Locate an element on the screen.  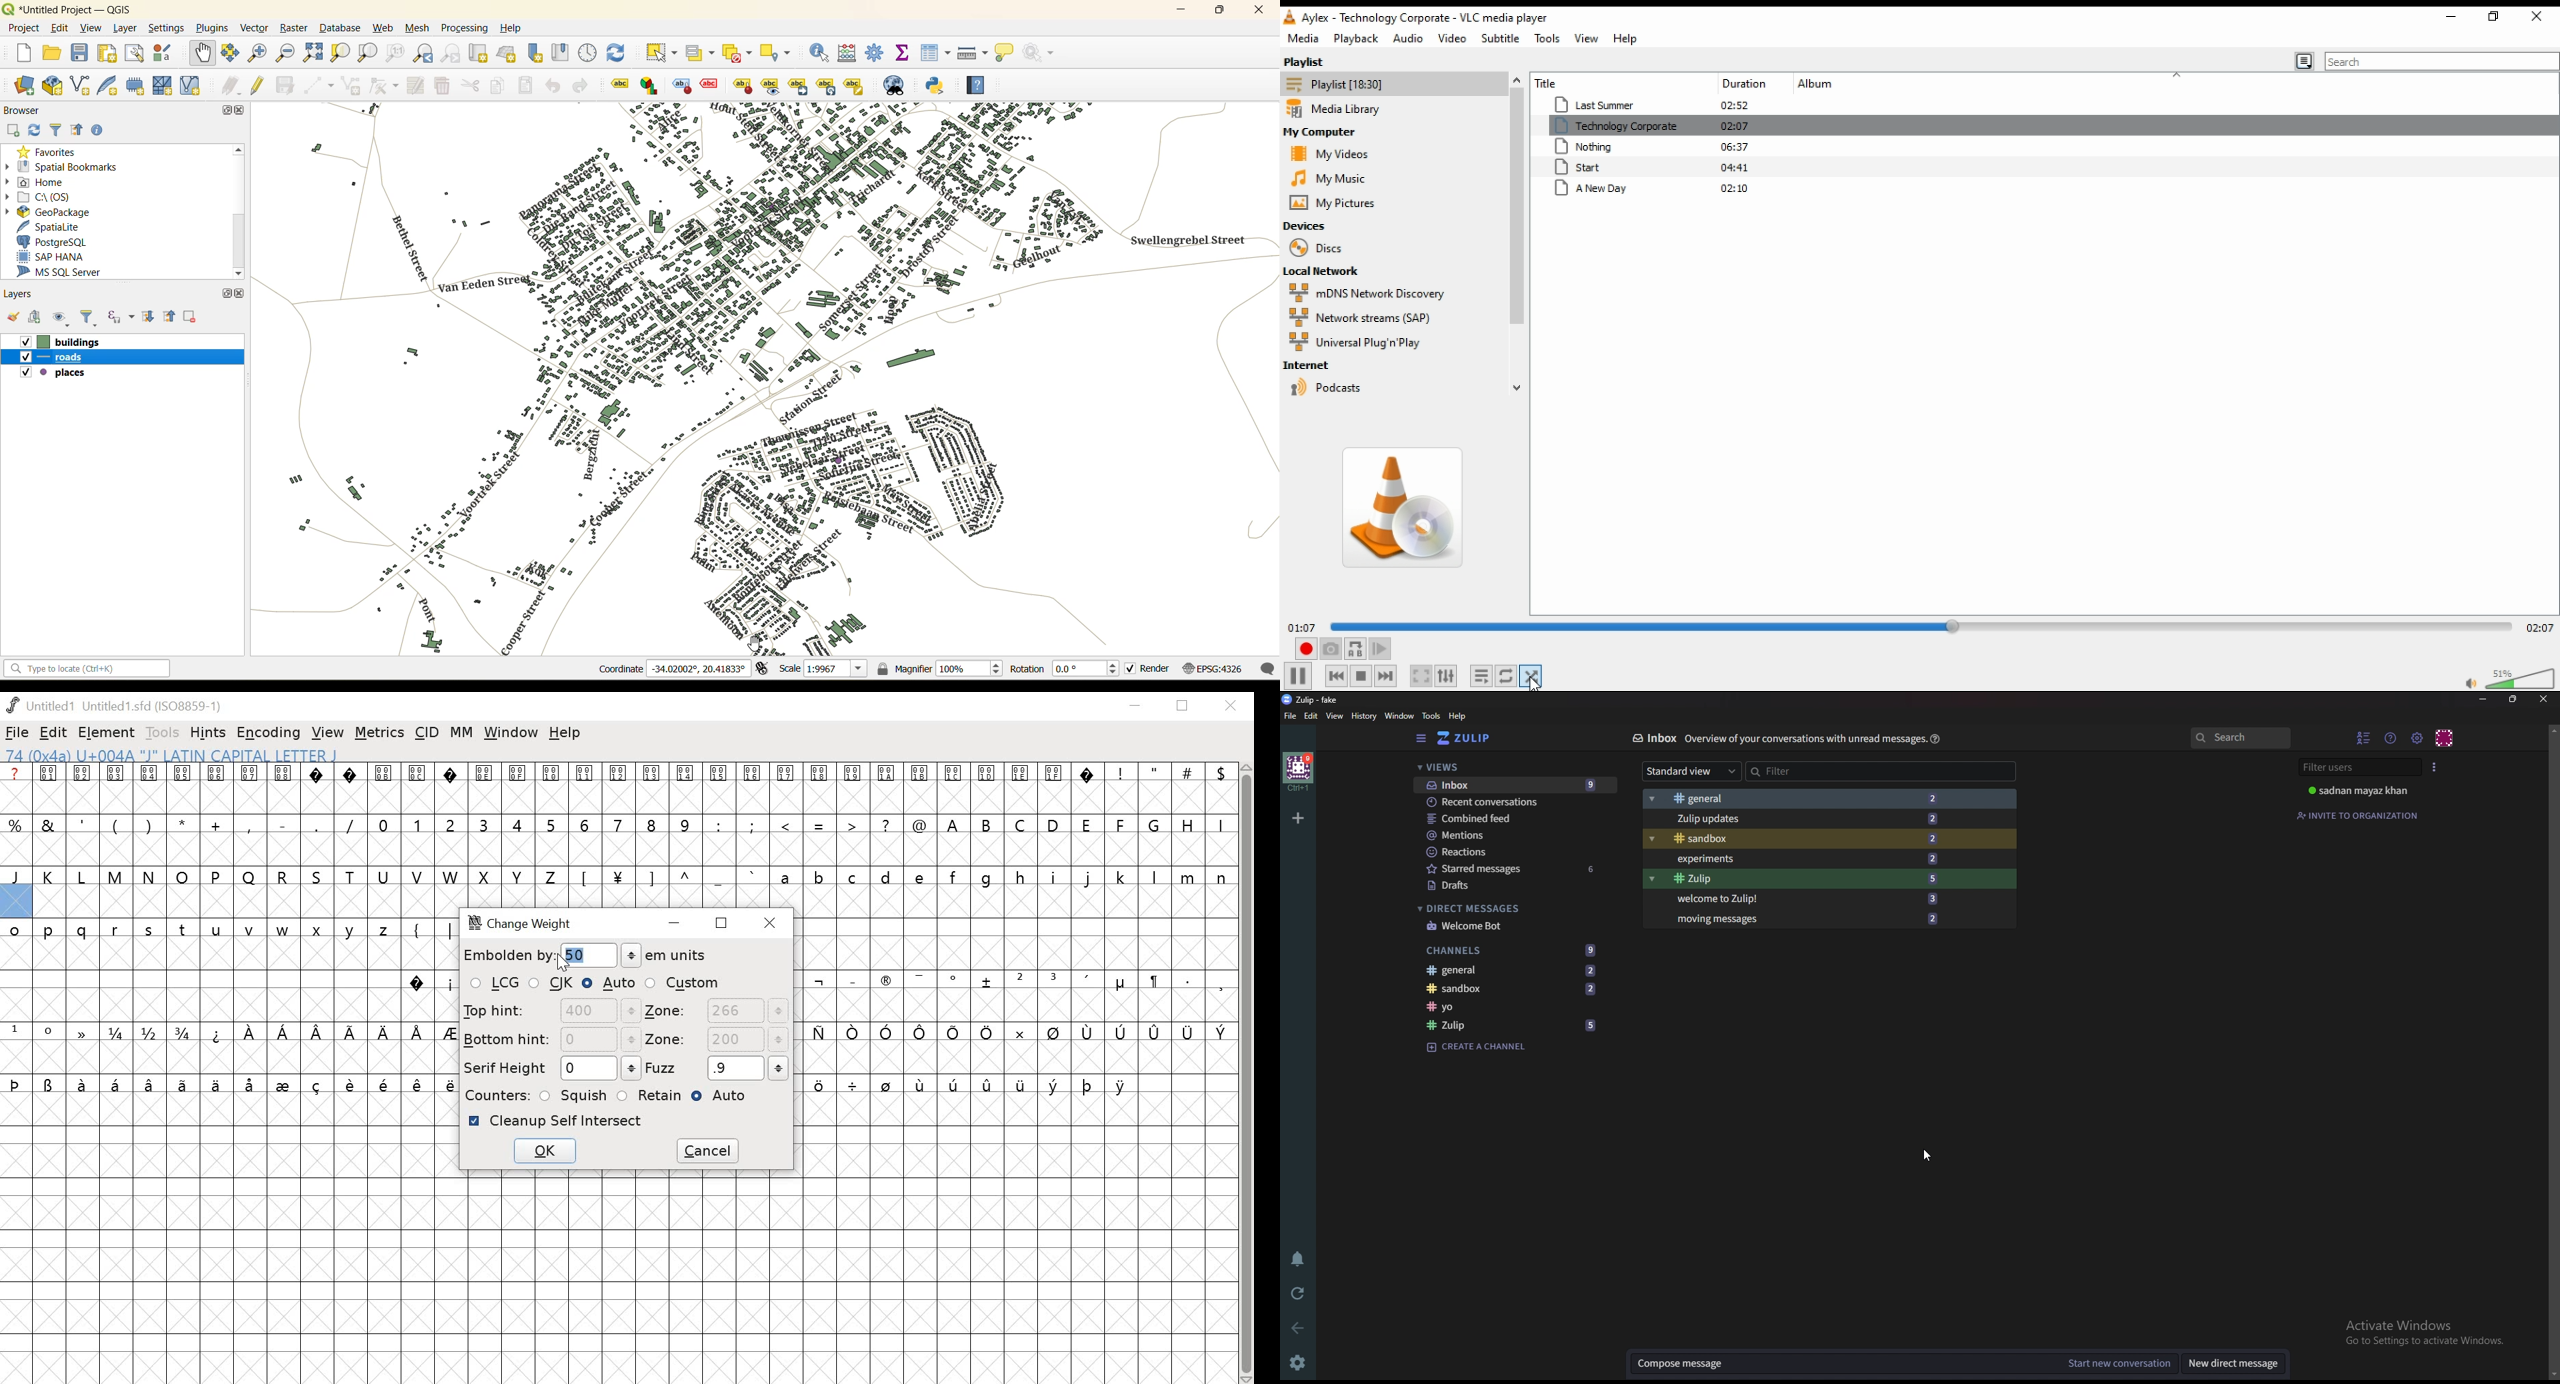
METRICS is located at coordinates (379, 734).